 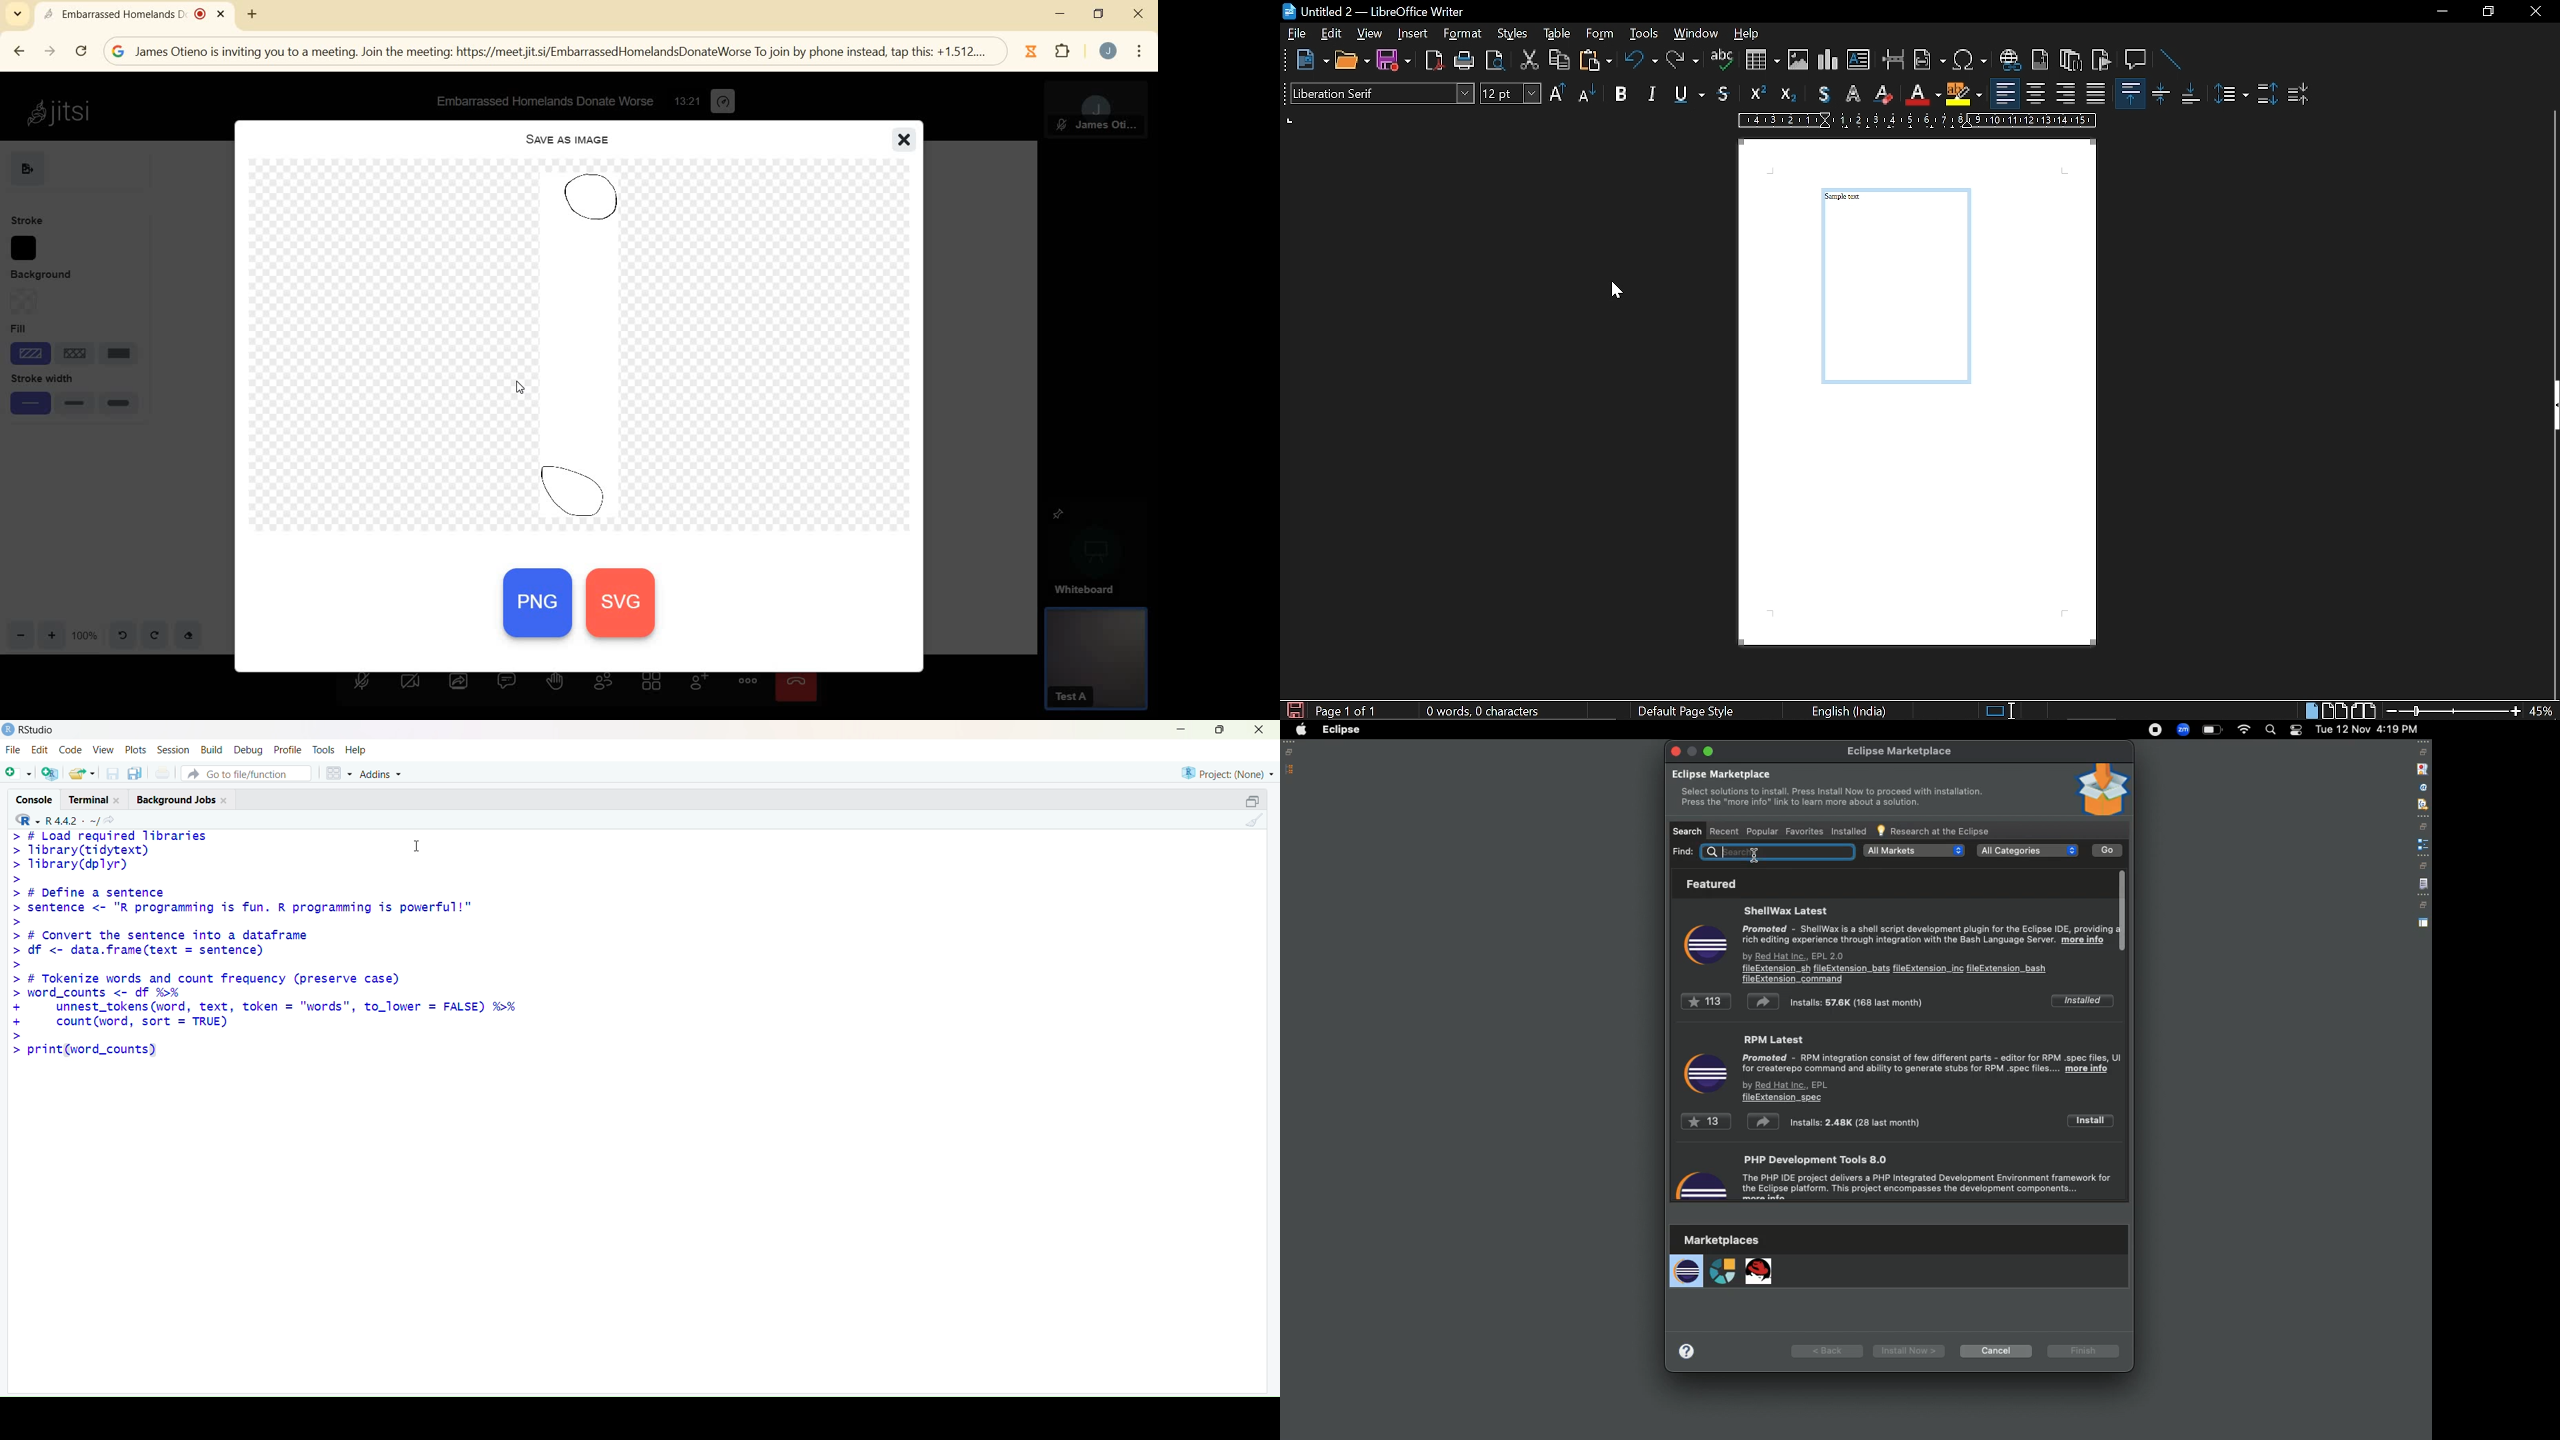 I want to click on file, so click(x=15, y=749).